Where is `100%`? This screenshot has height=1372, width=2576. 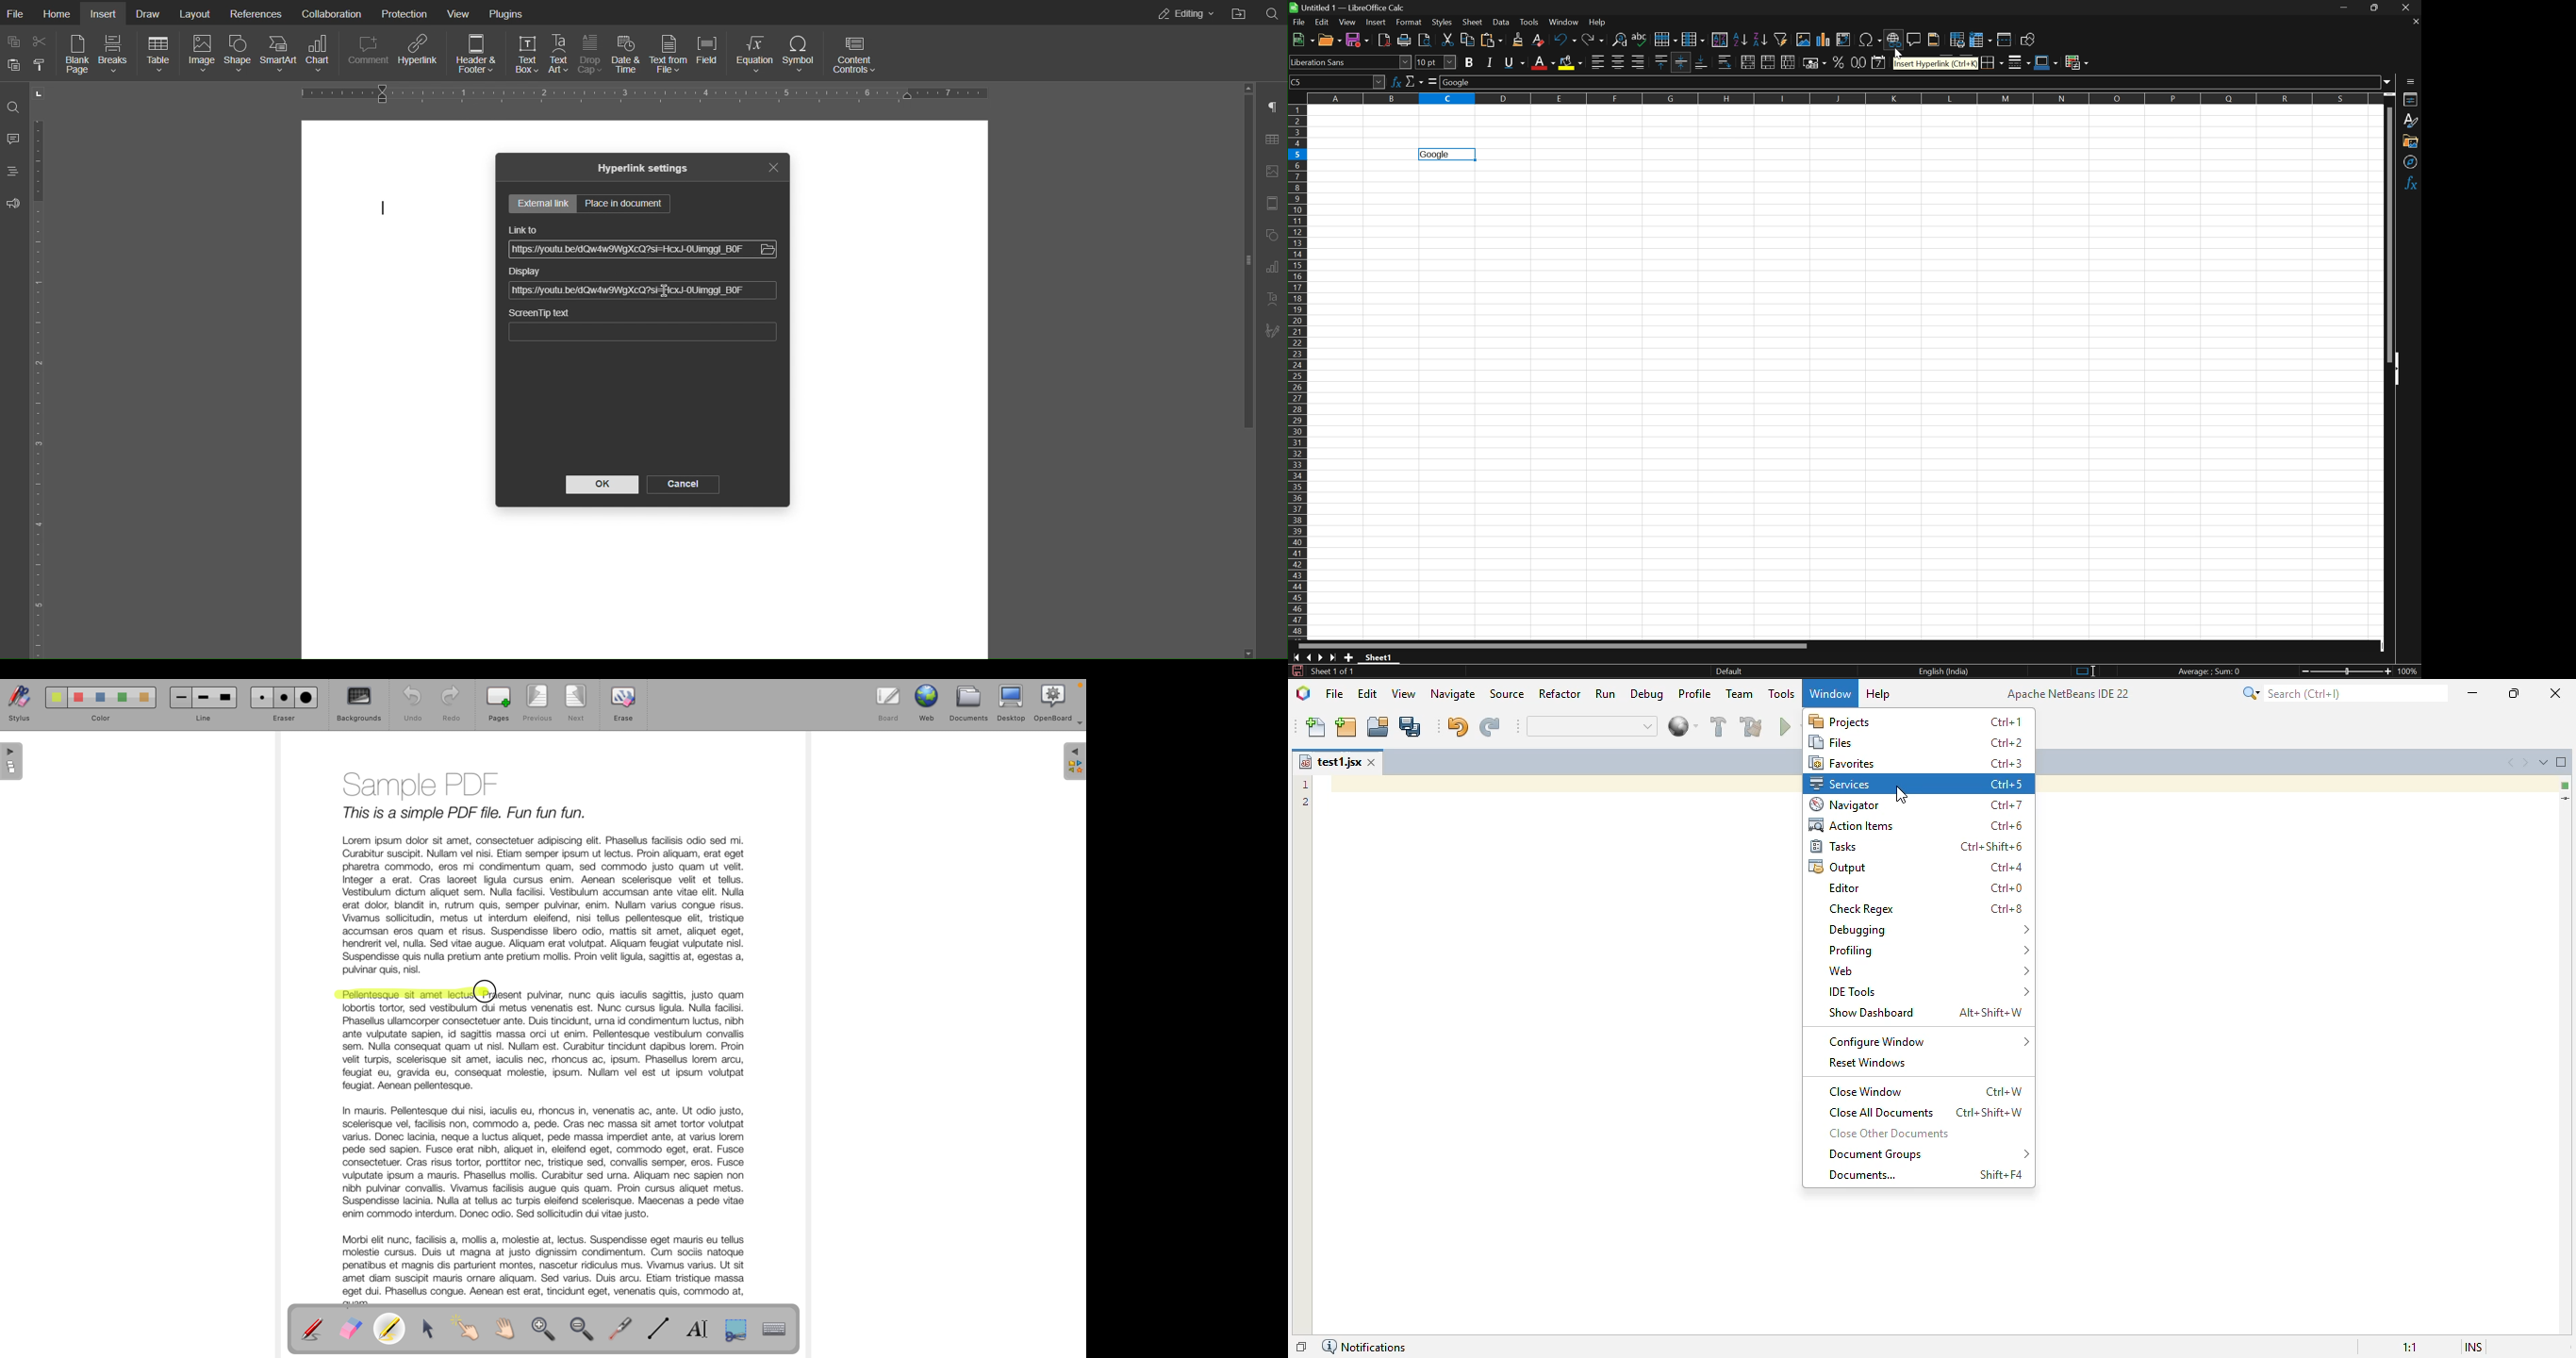
100% is located at coordinates (2408, 672).